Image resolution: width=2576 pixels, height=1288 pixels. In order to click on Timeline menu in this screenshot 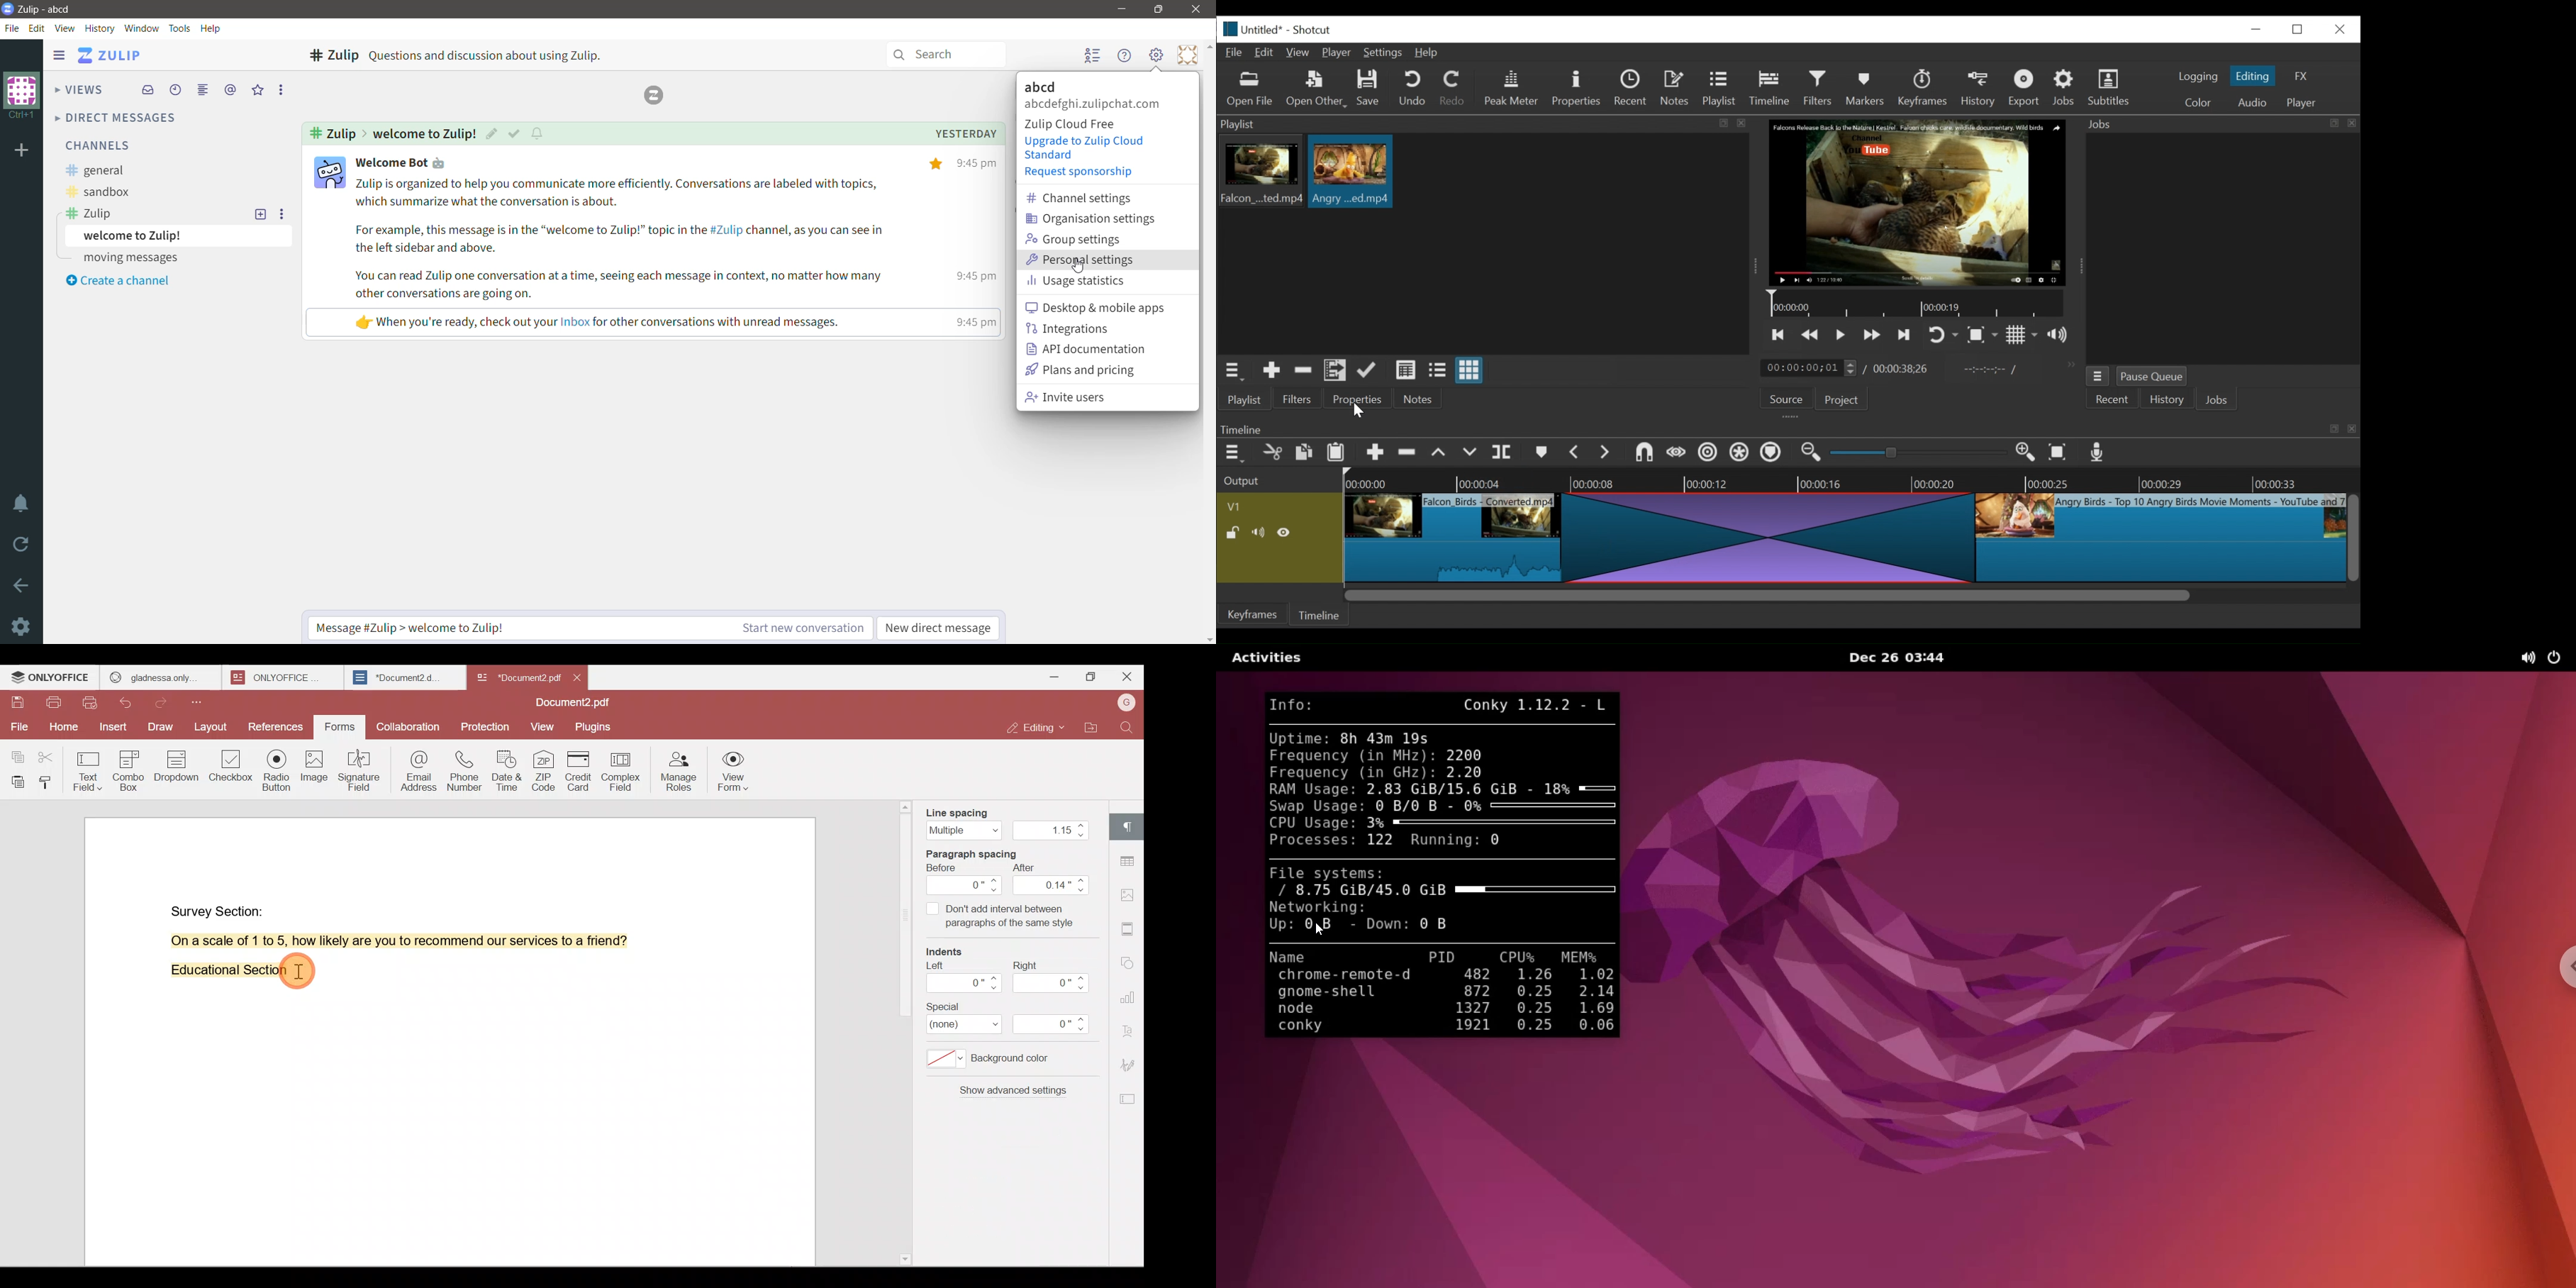, I will do `click(1236, 453)`.